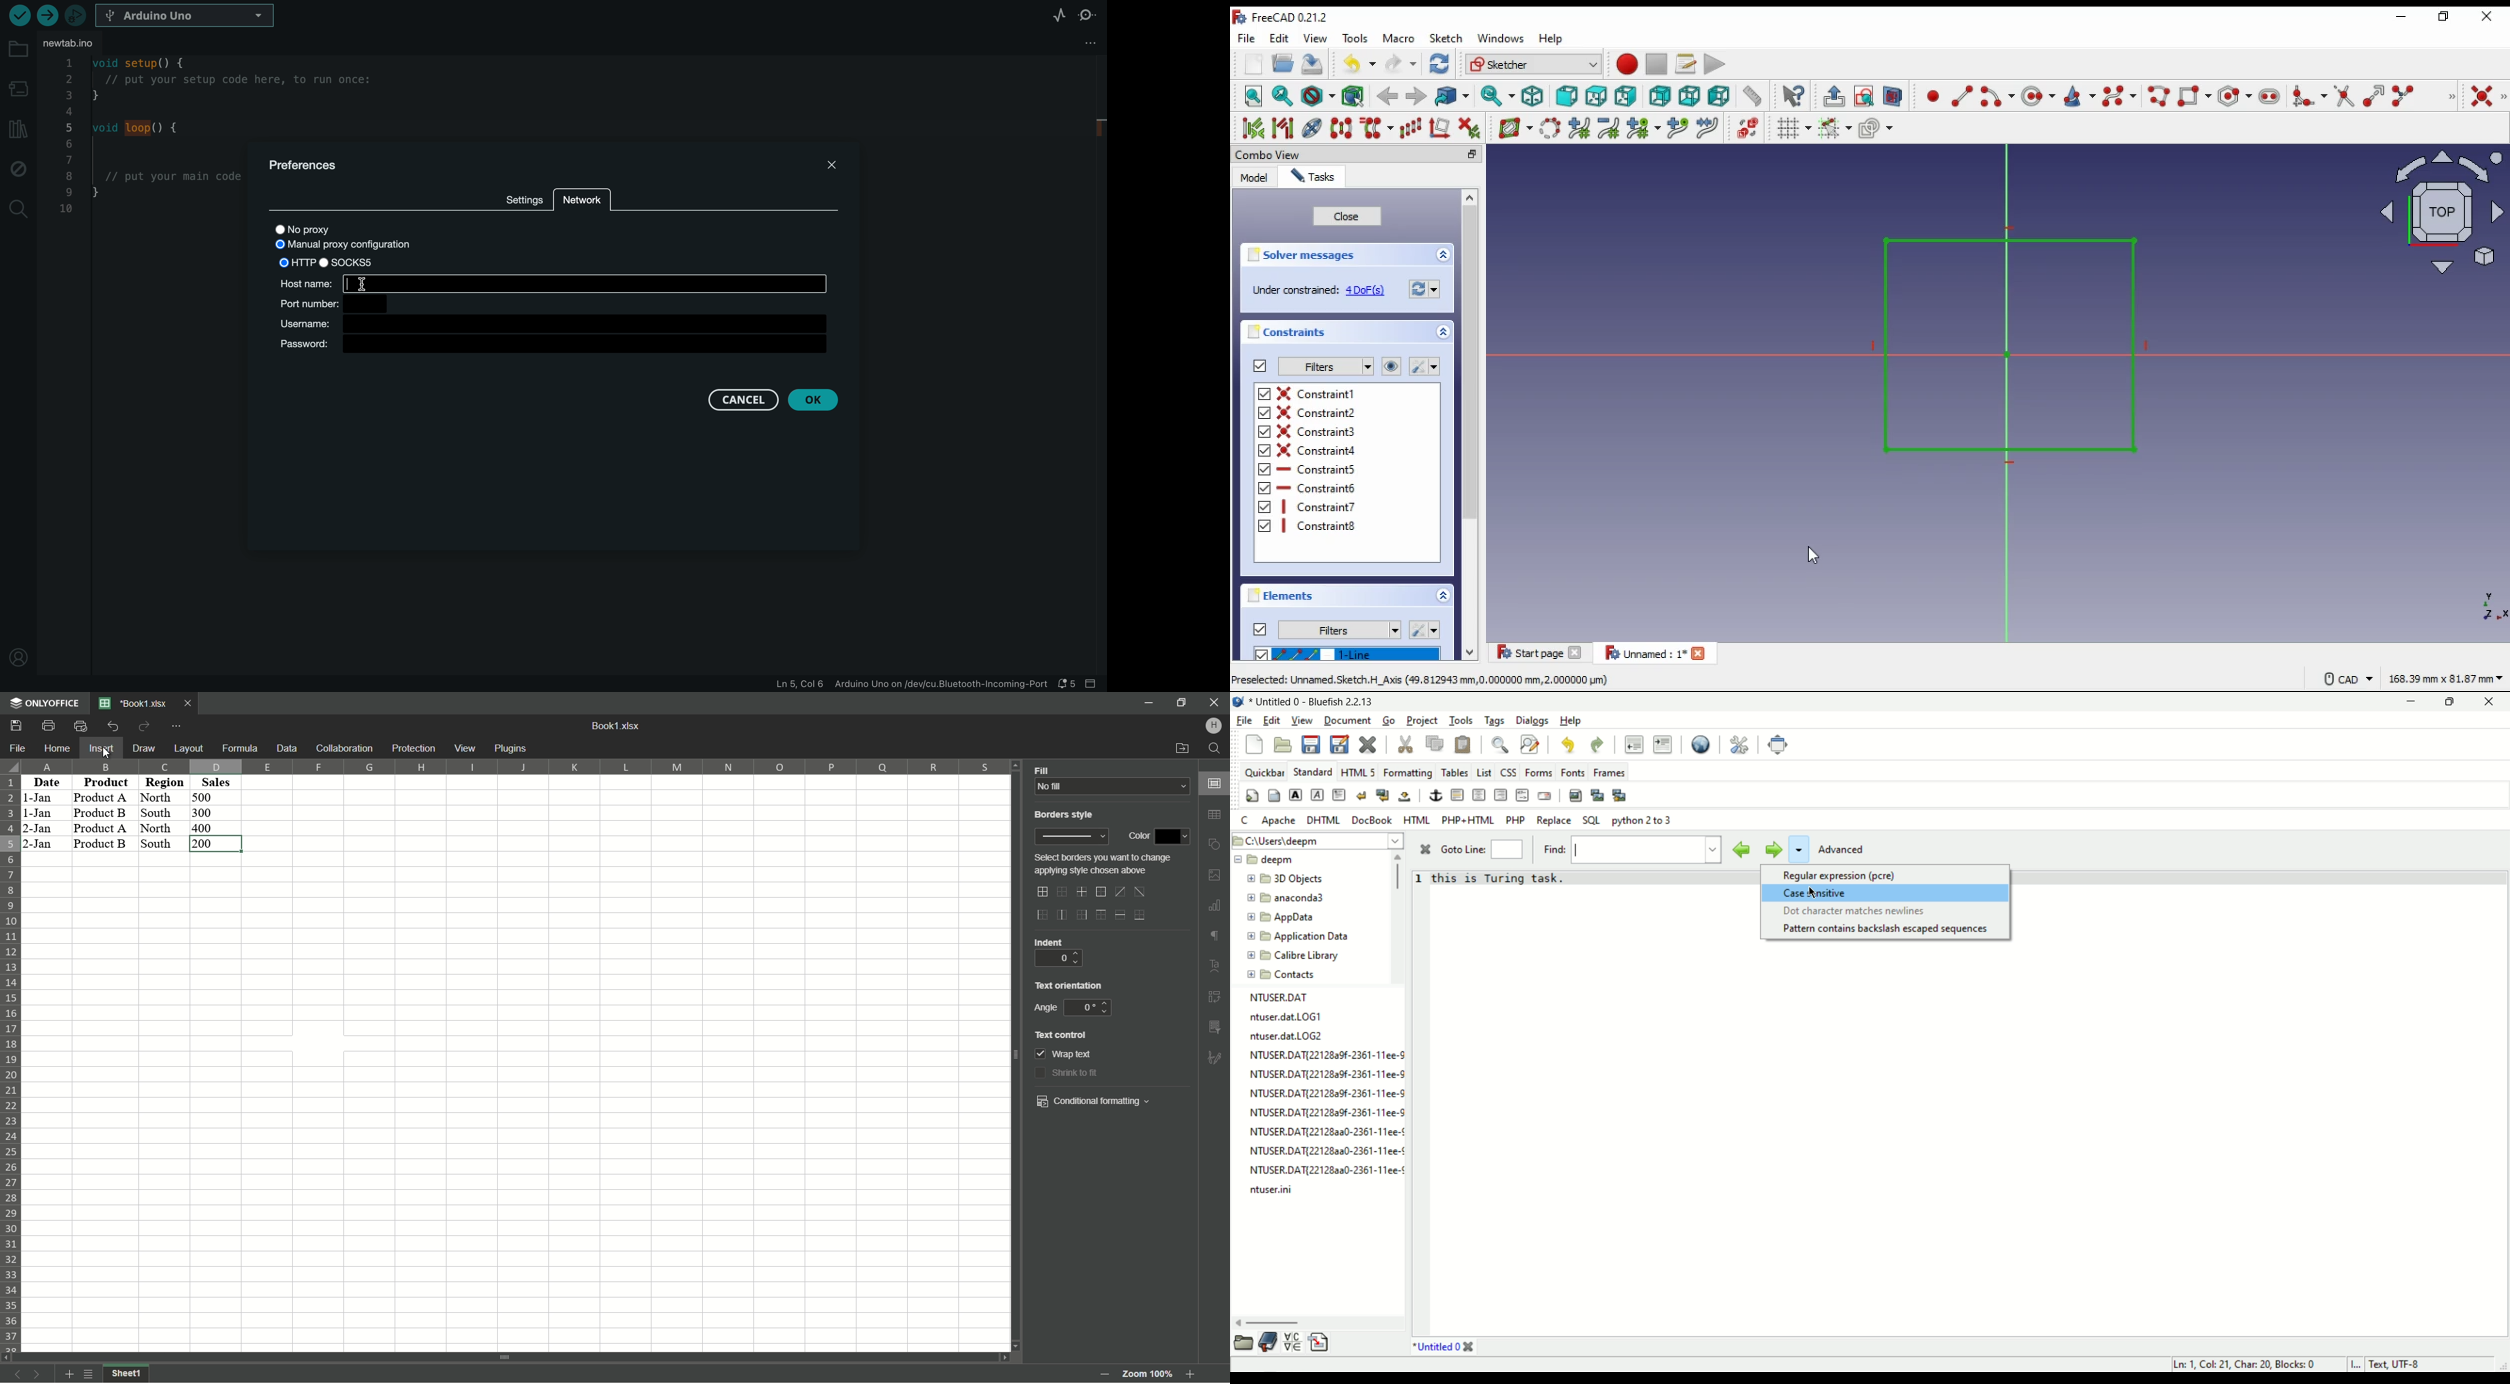  I want to click on create rectangle, so click(2195, 95).